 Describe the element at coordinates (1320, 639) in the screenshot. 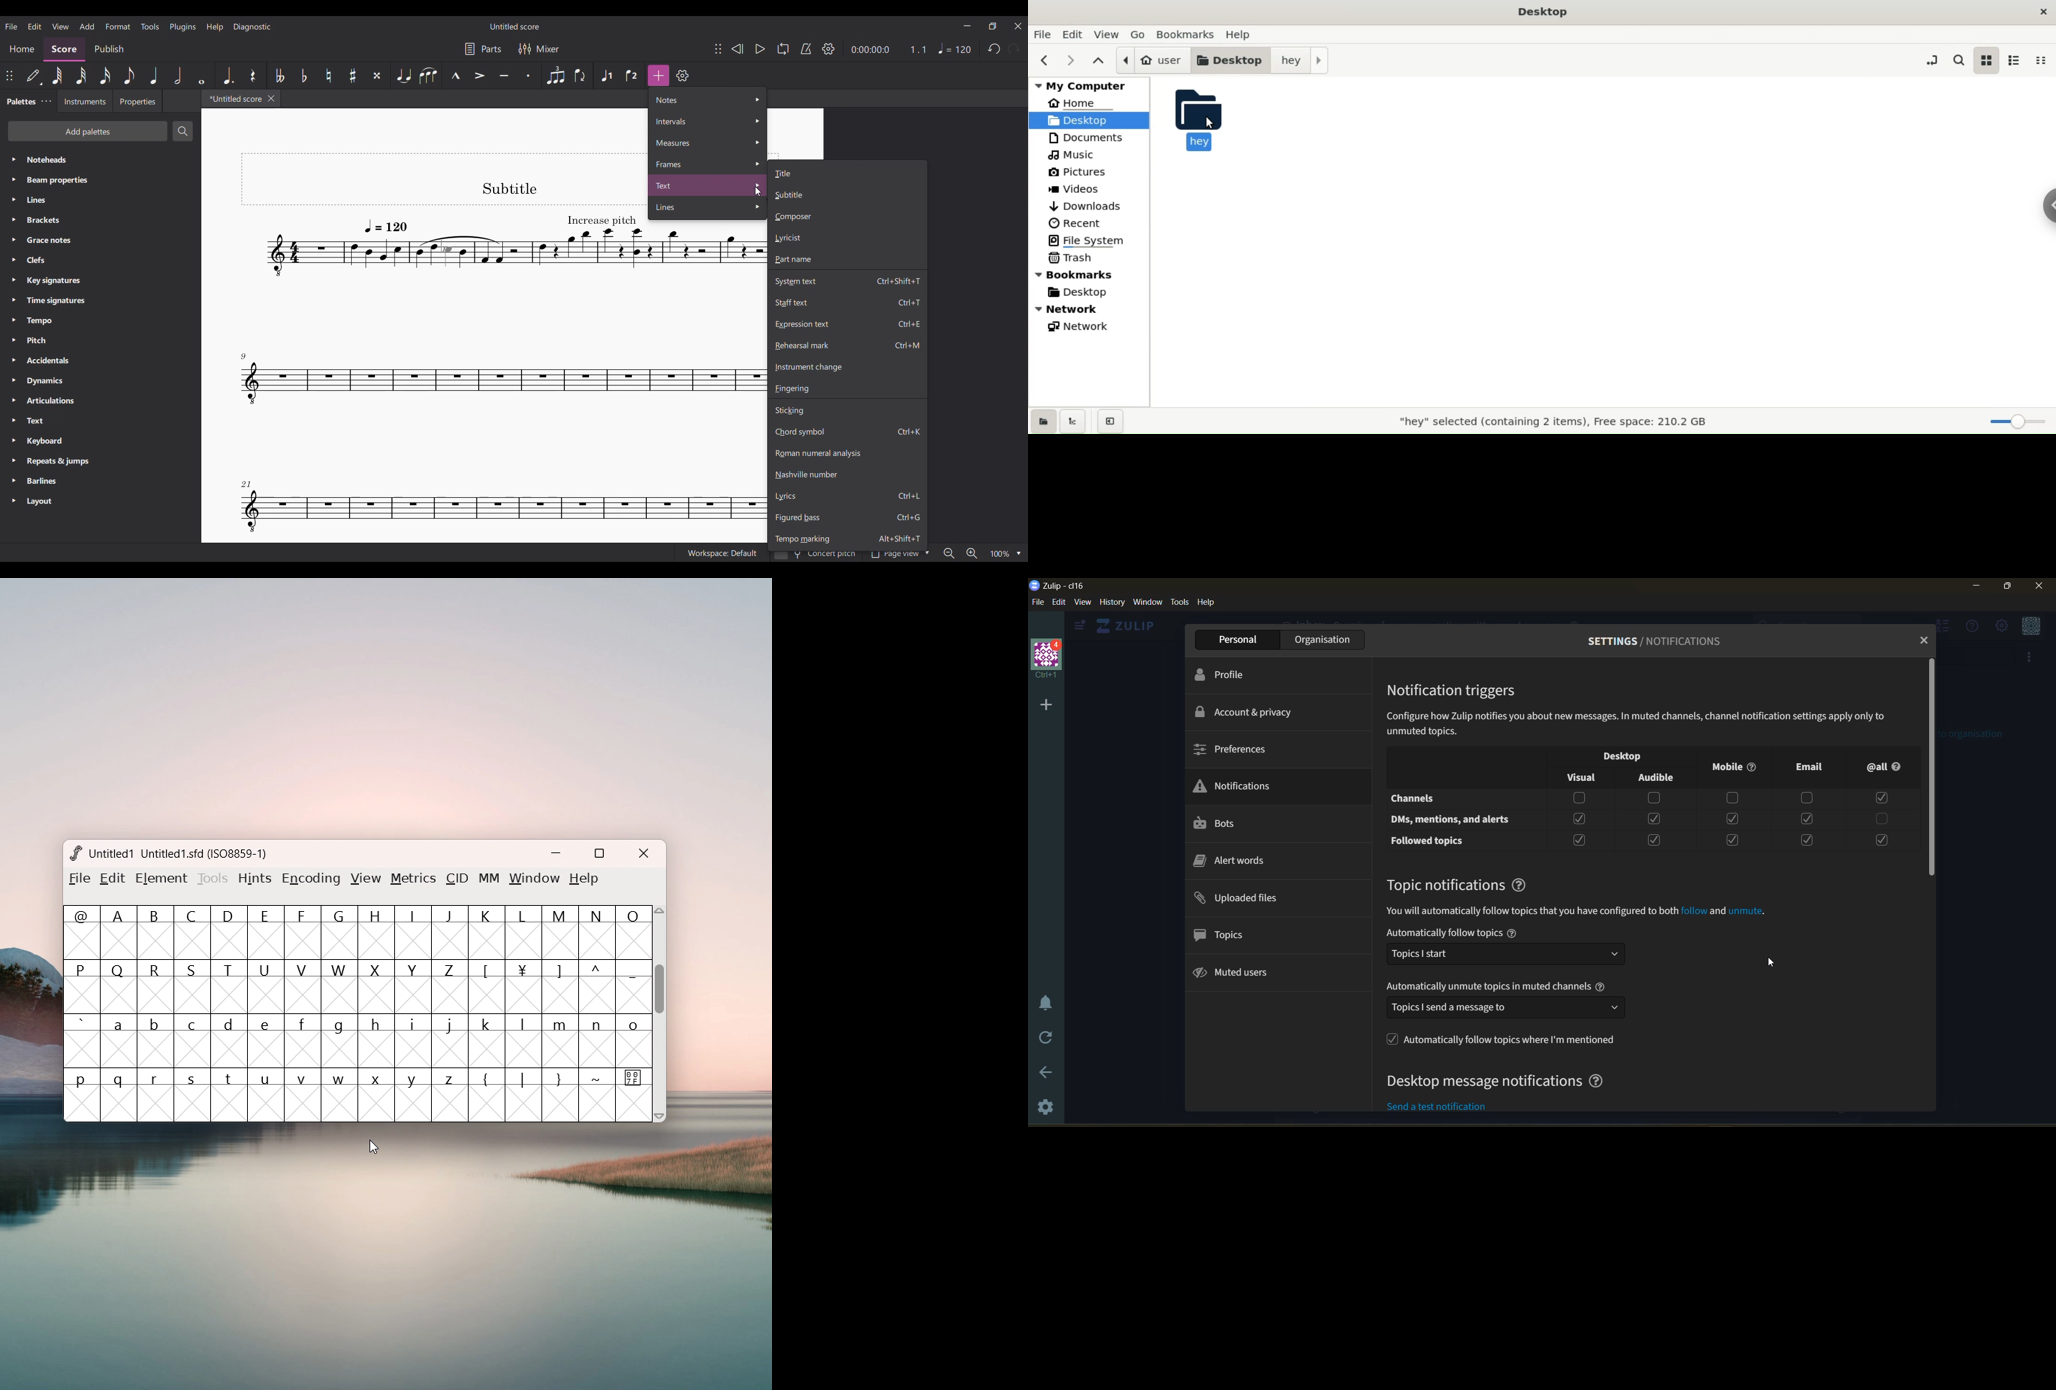

I see `organisation` at that location.